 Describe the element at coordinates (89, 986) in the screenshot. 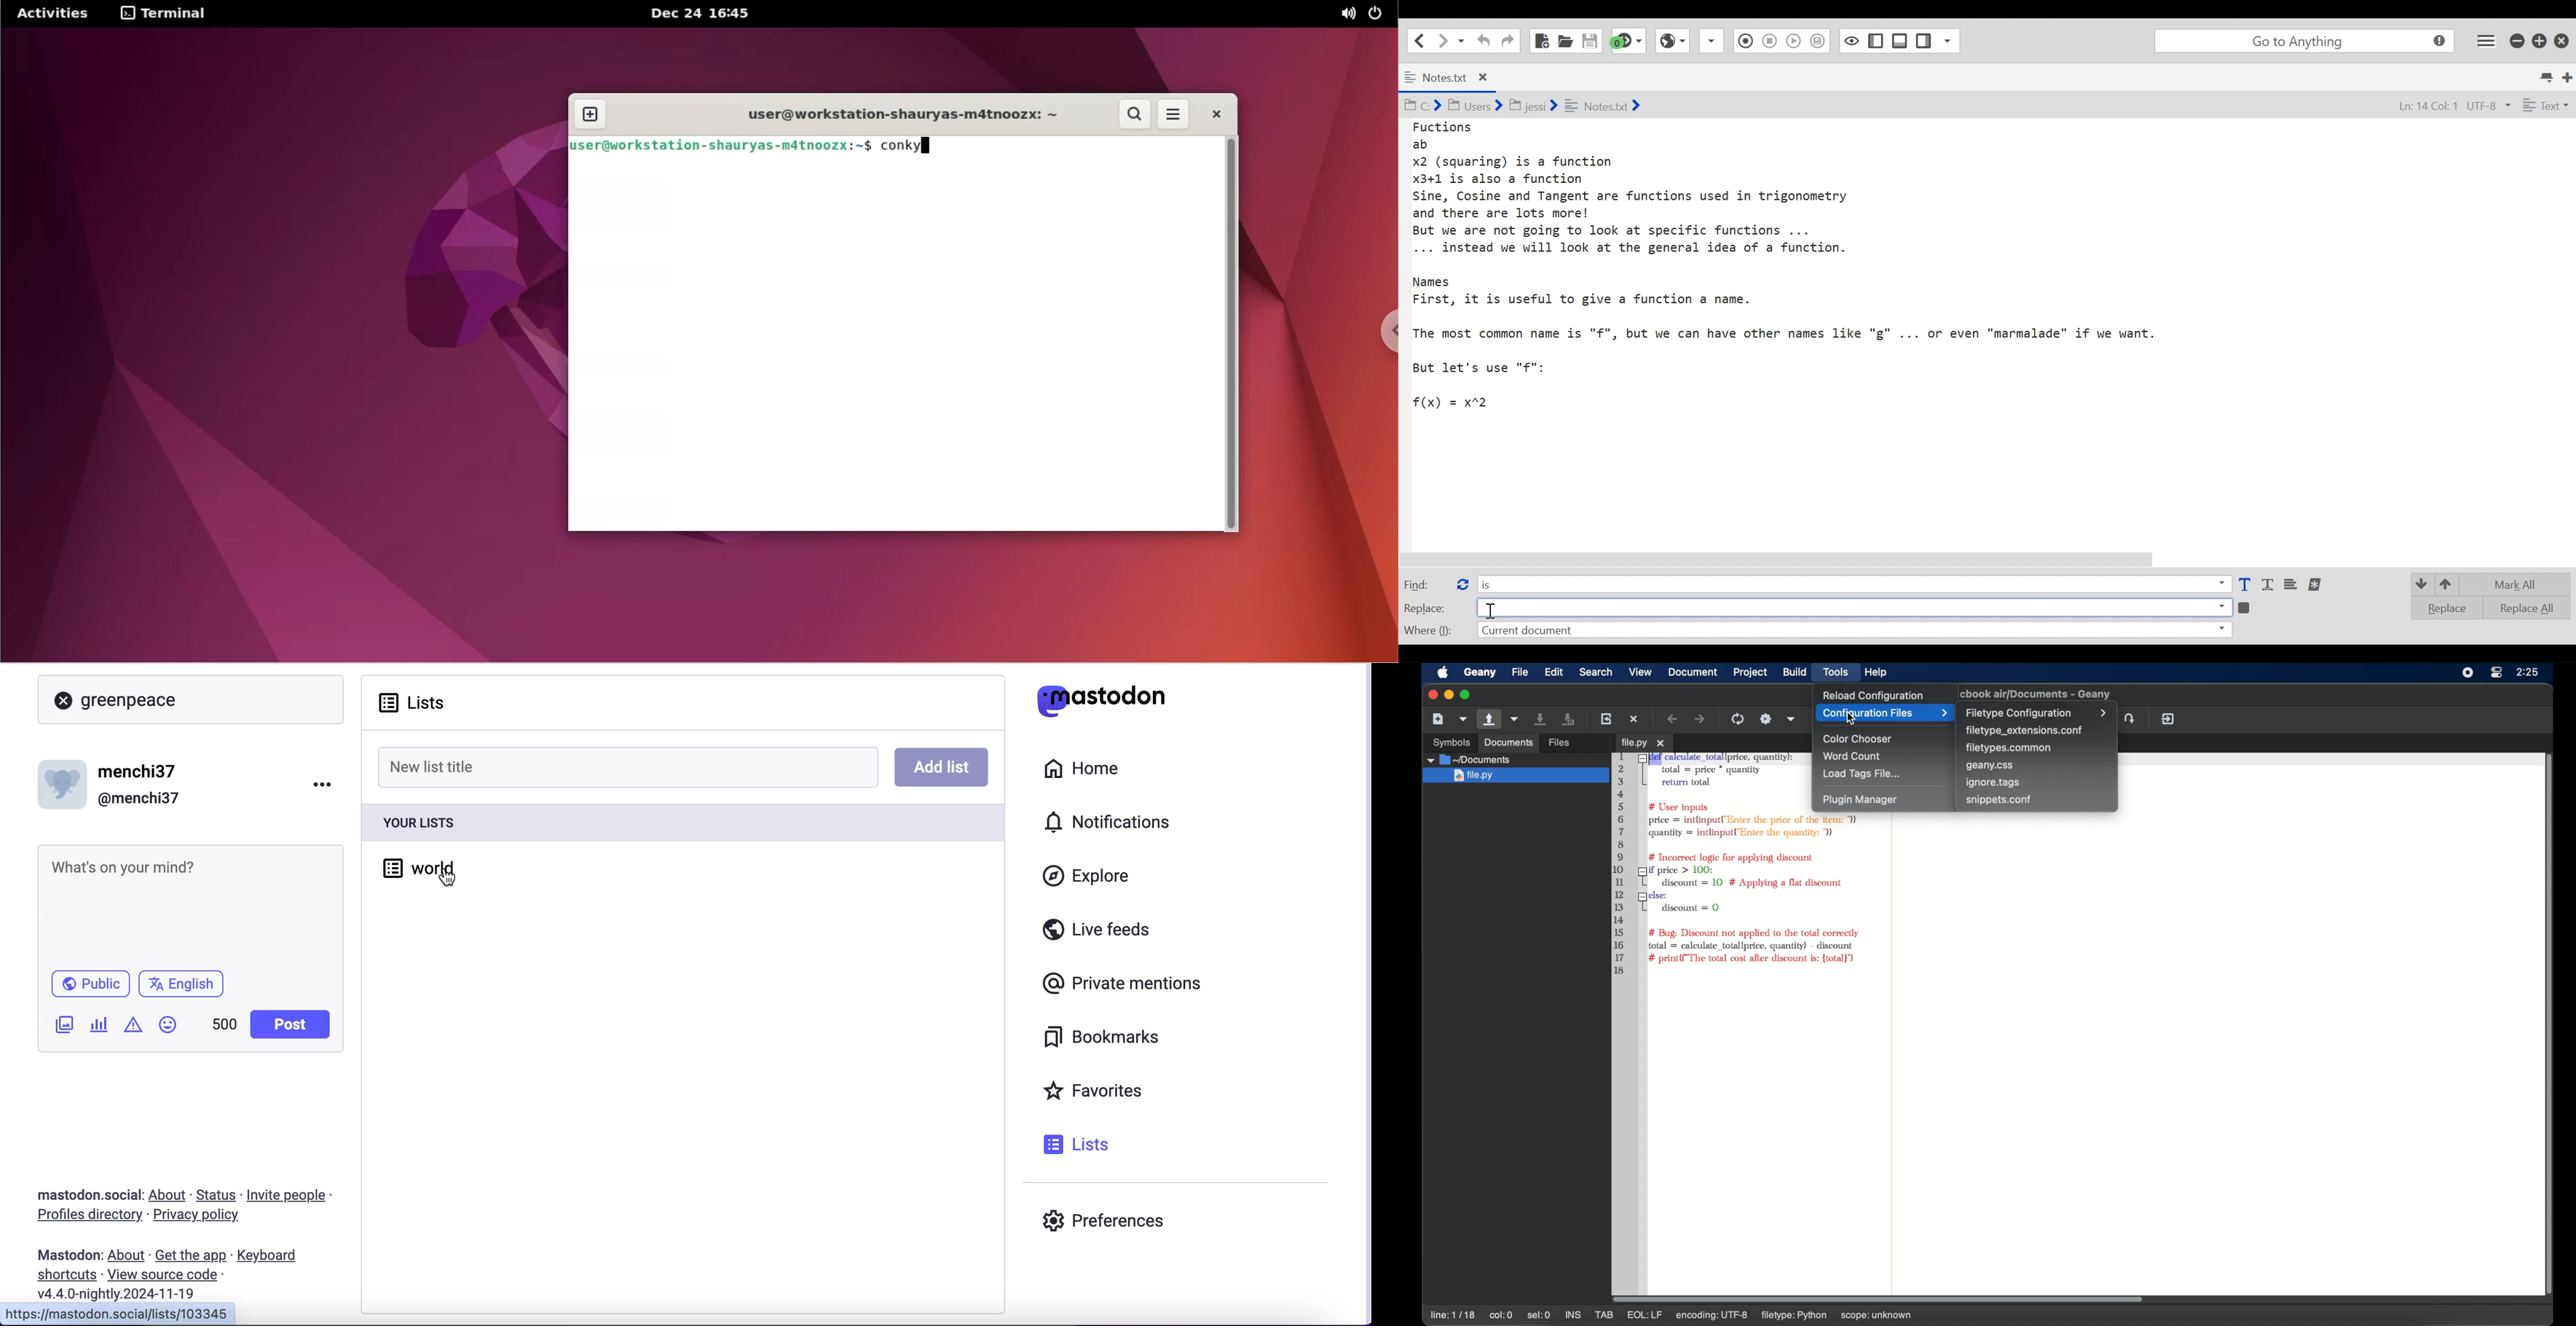

I see `public` at that location.